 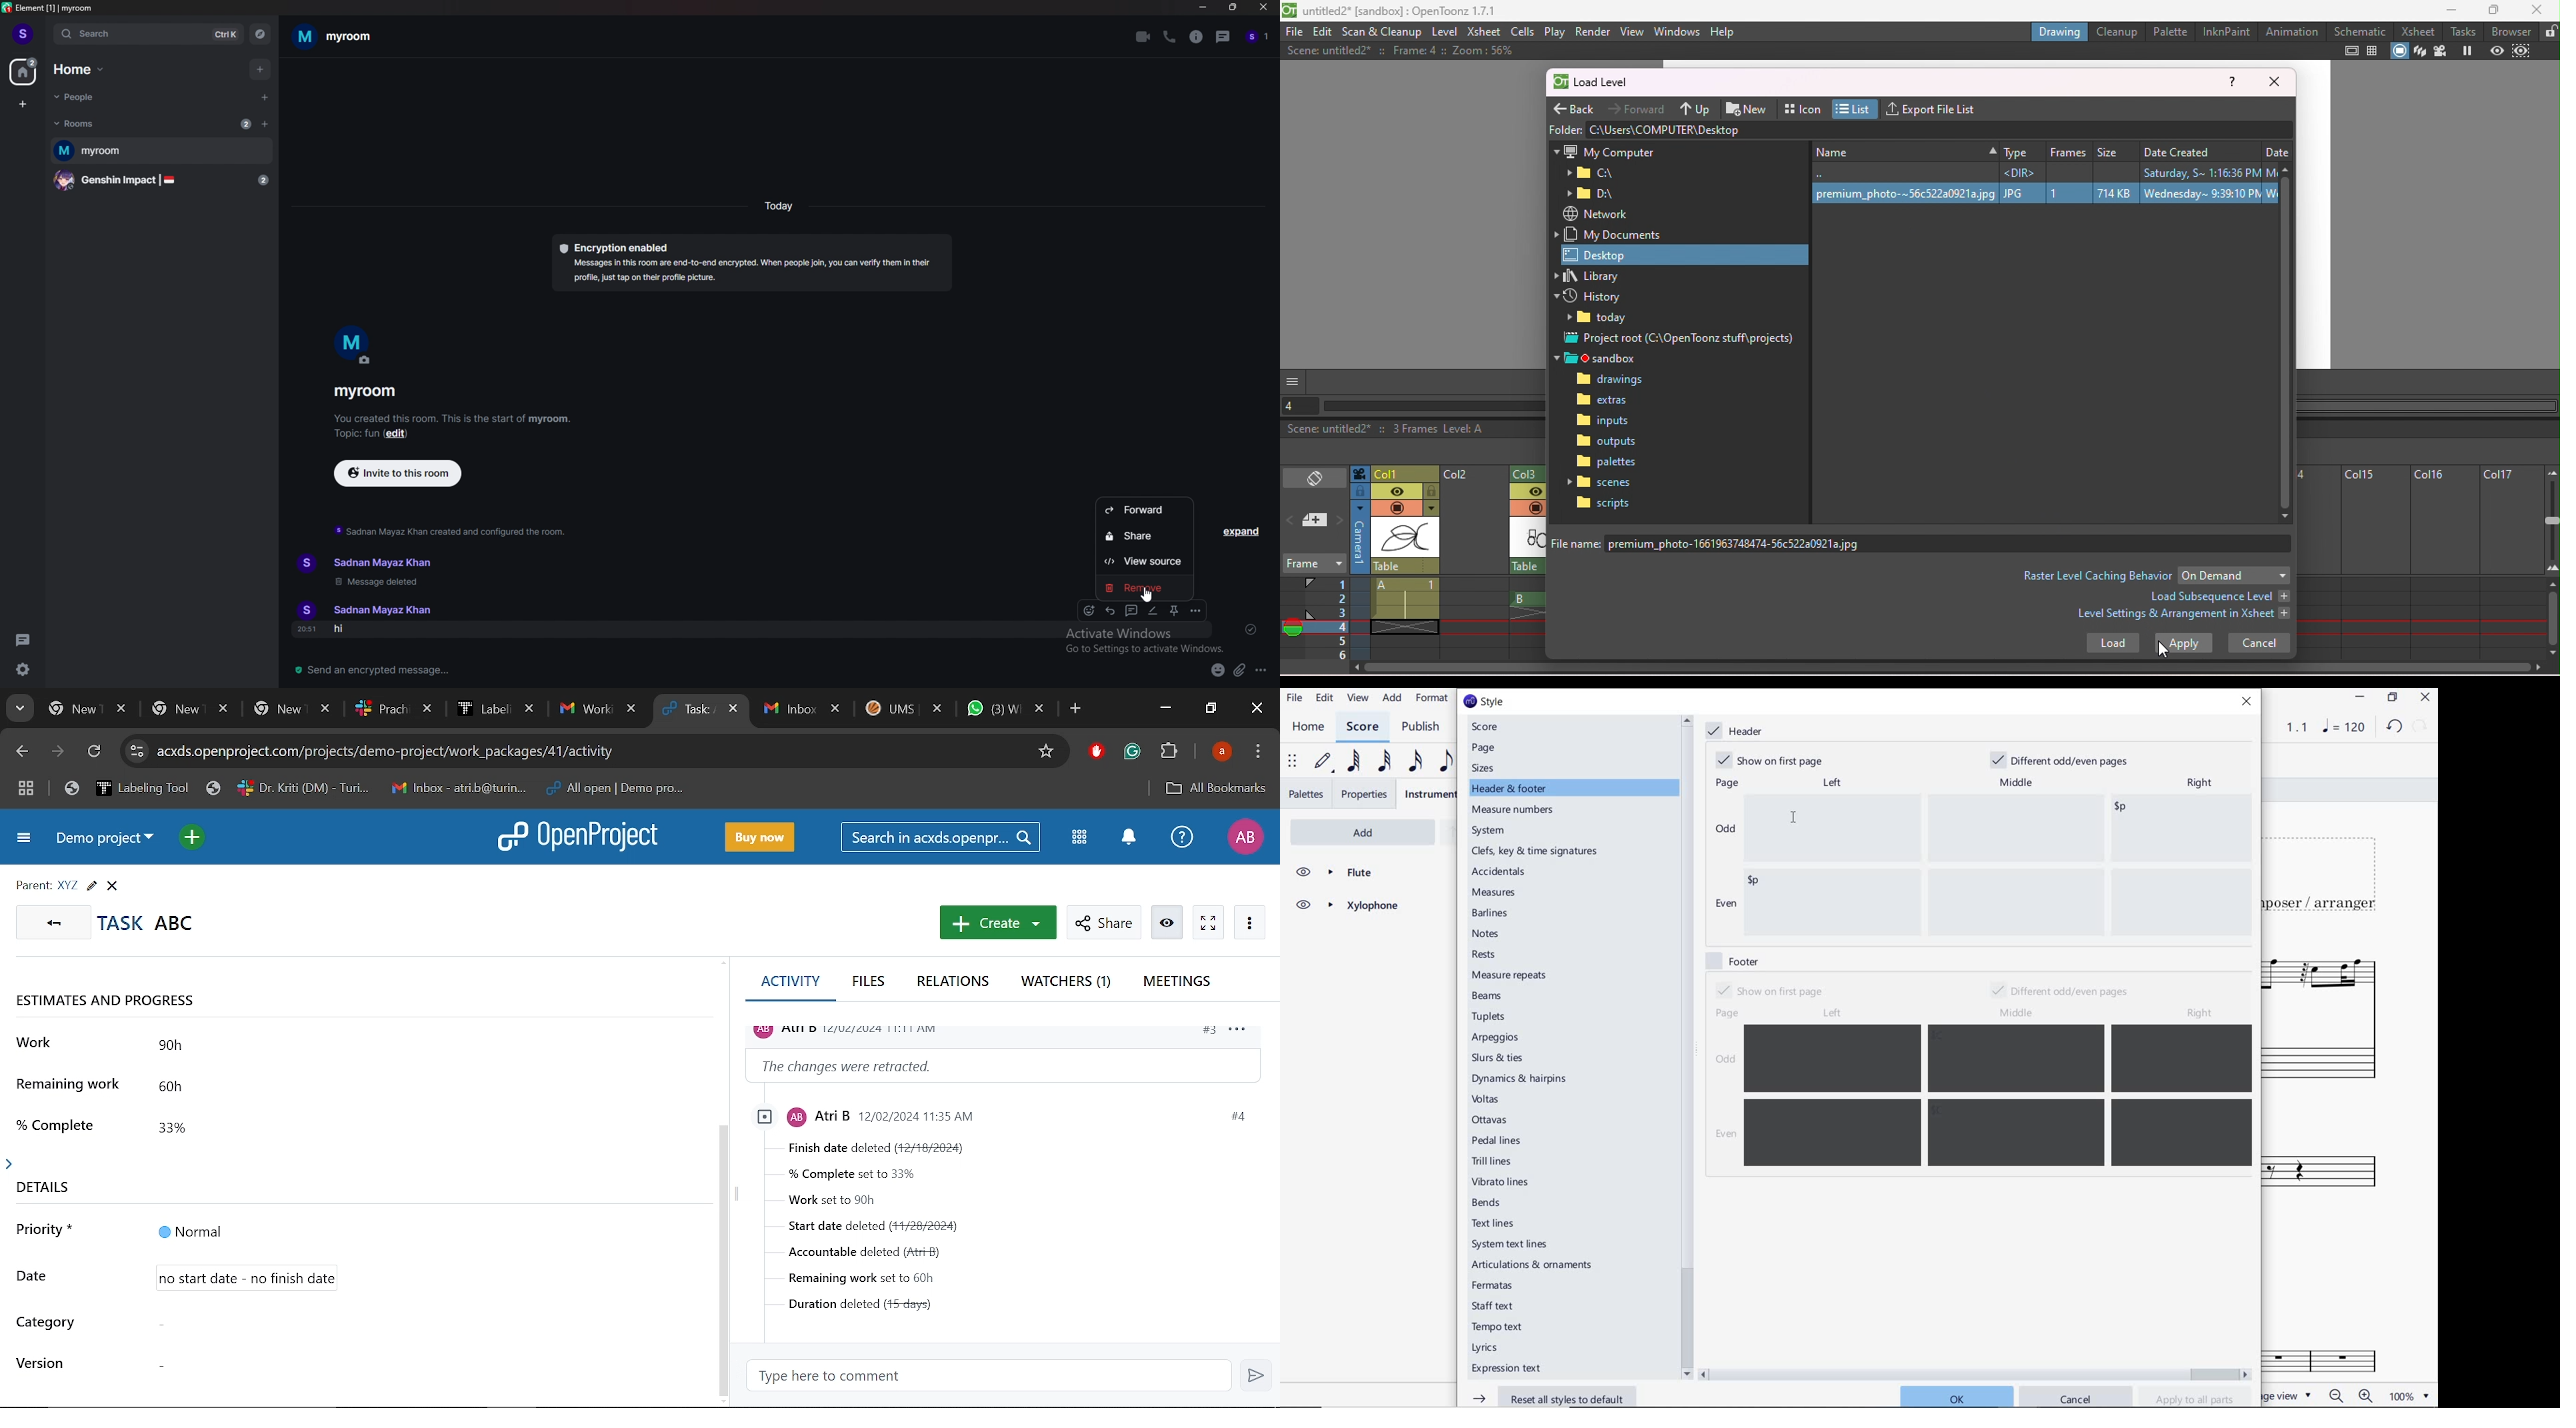 What do you see at coordinates (1538, 851) in the screenshot?
I see `clefs, key & time signatures` at bounding box center [1538, 851].